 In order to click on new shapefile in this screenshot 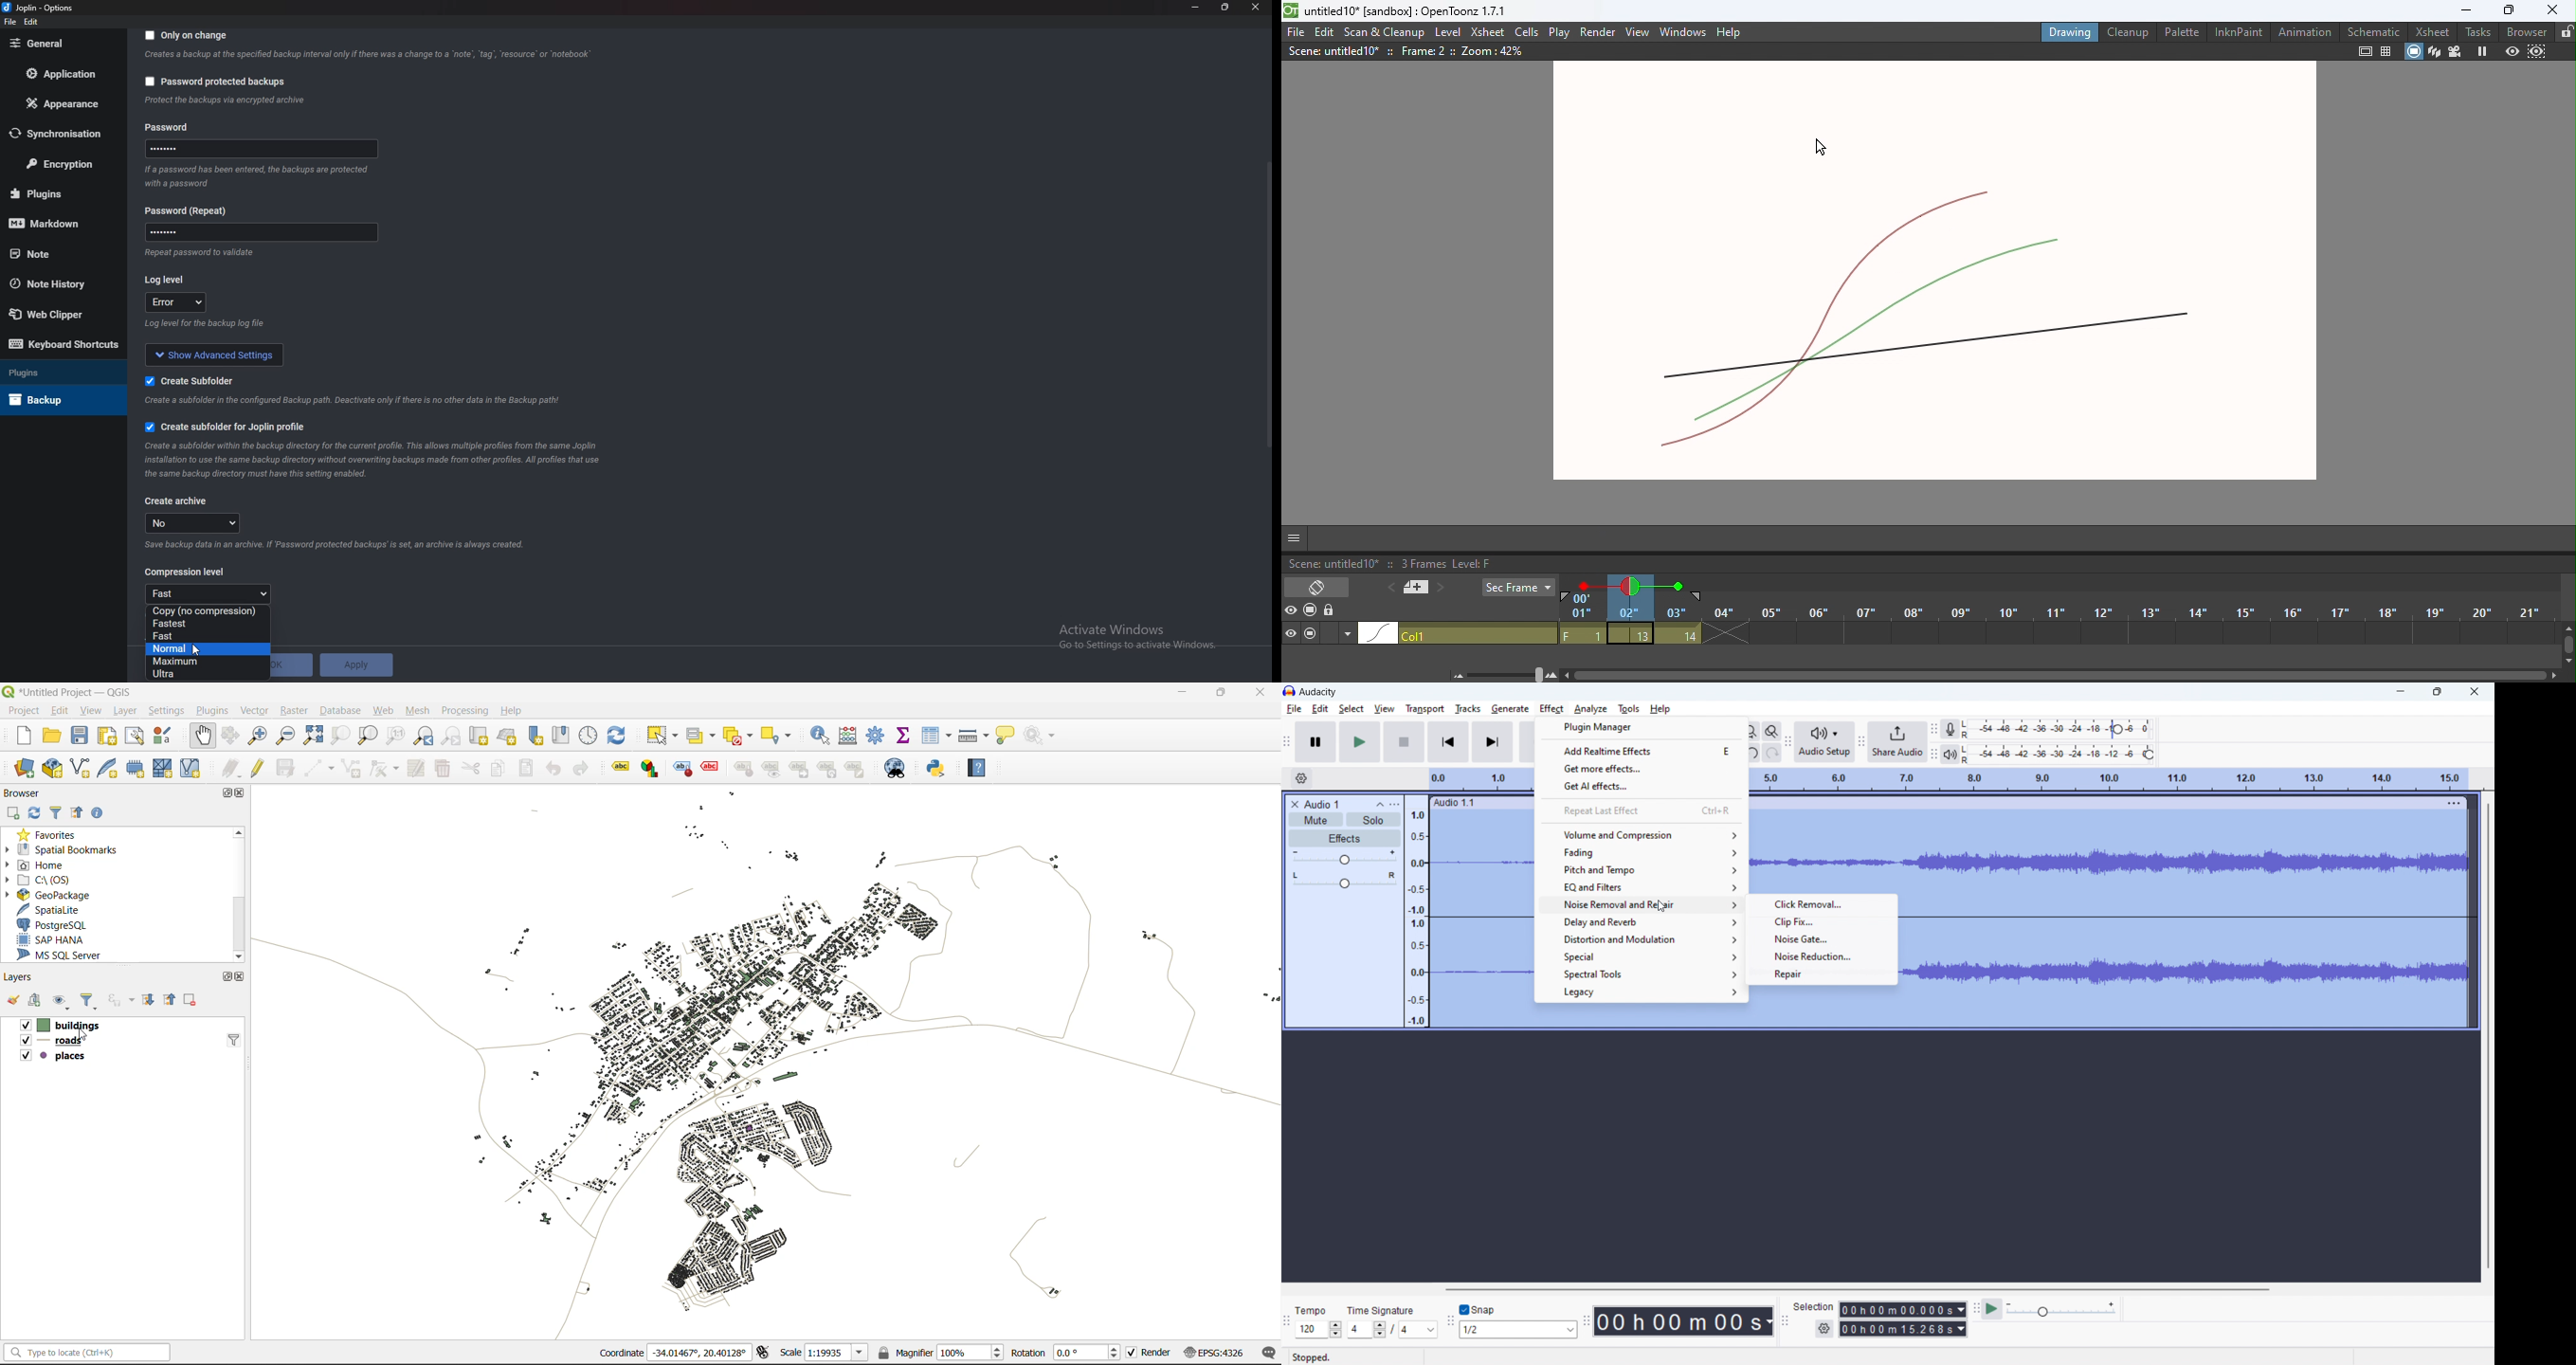, I will do `click(80, 767)`.